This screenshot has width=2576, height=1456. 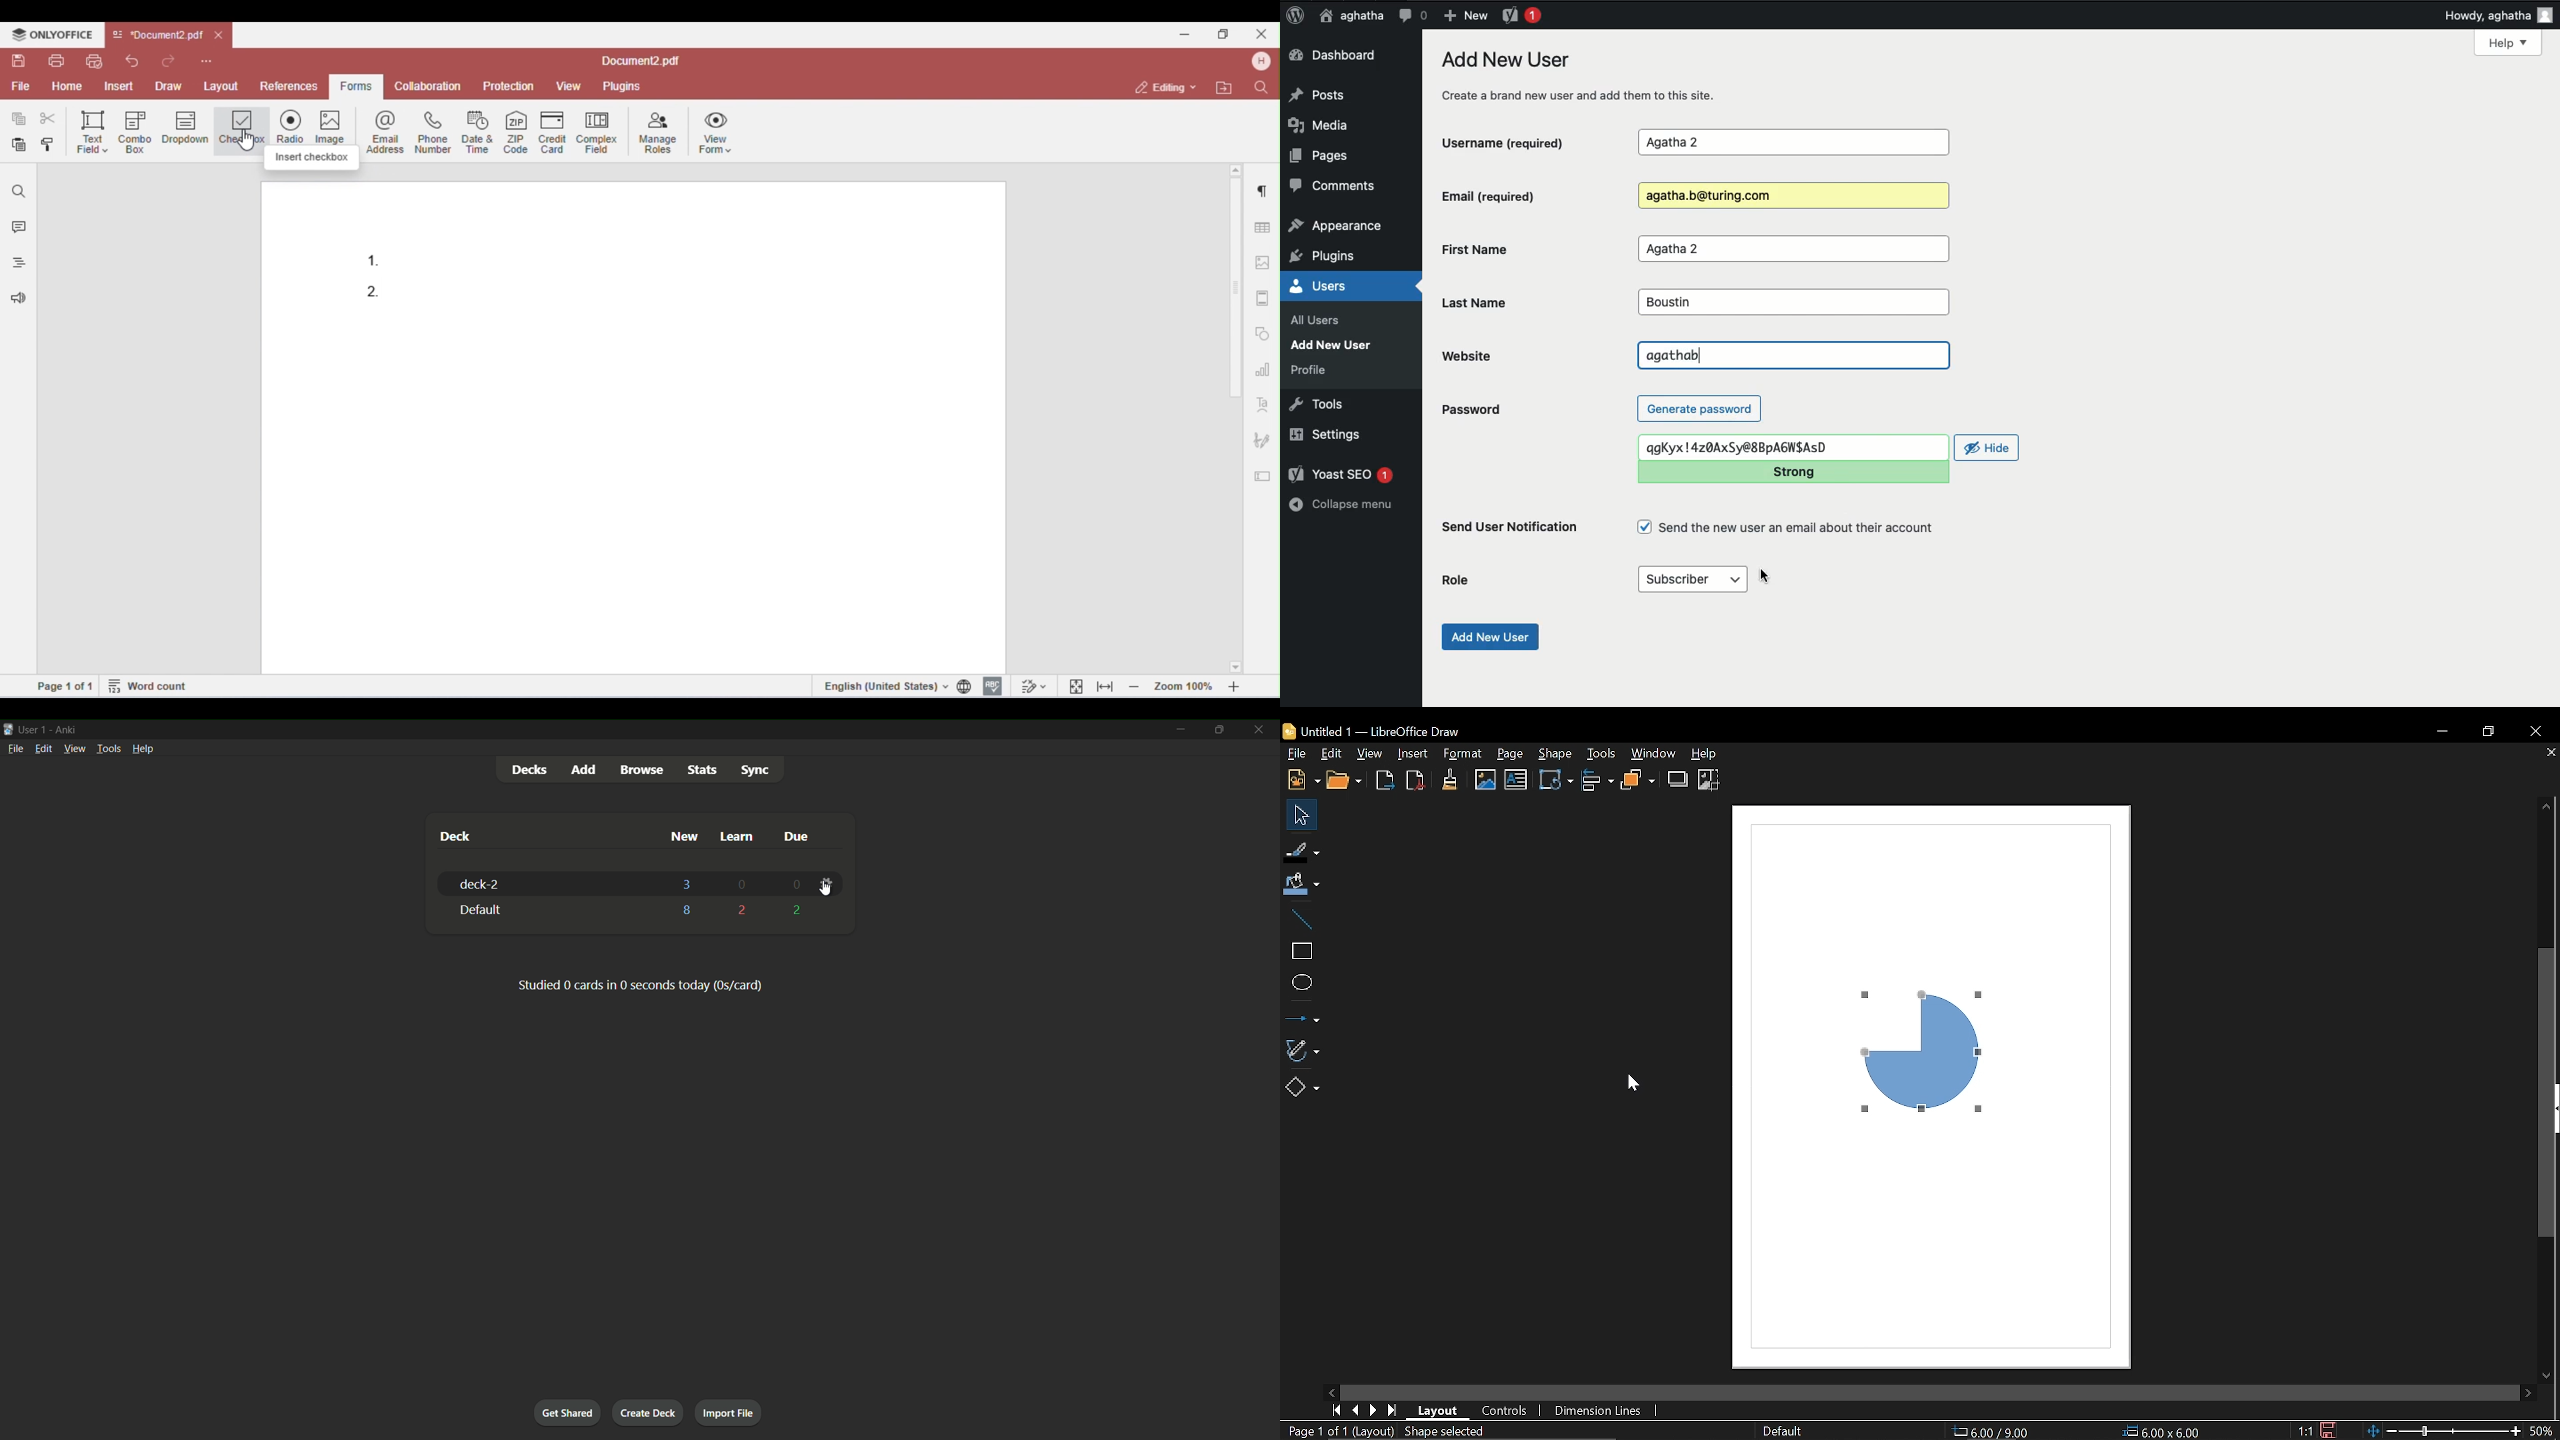 I want to click on Tools, so click(x=1602, y=754).